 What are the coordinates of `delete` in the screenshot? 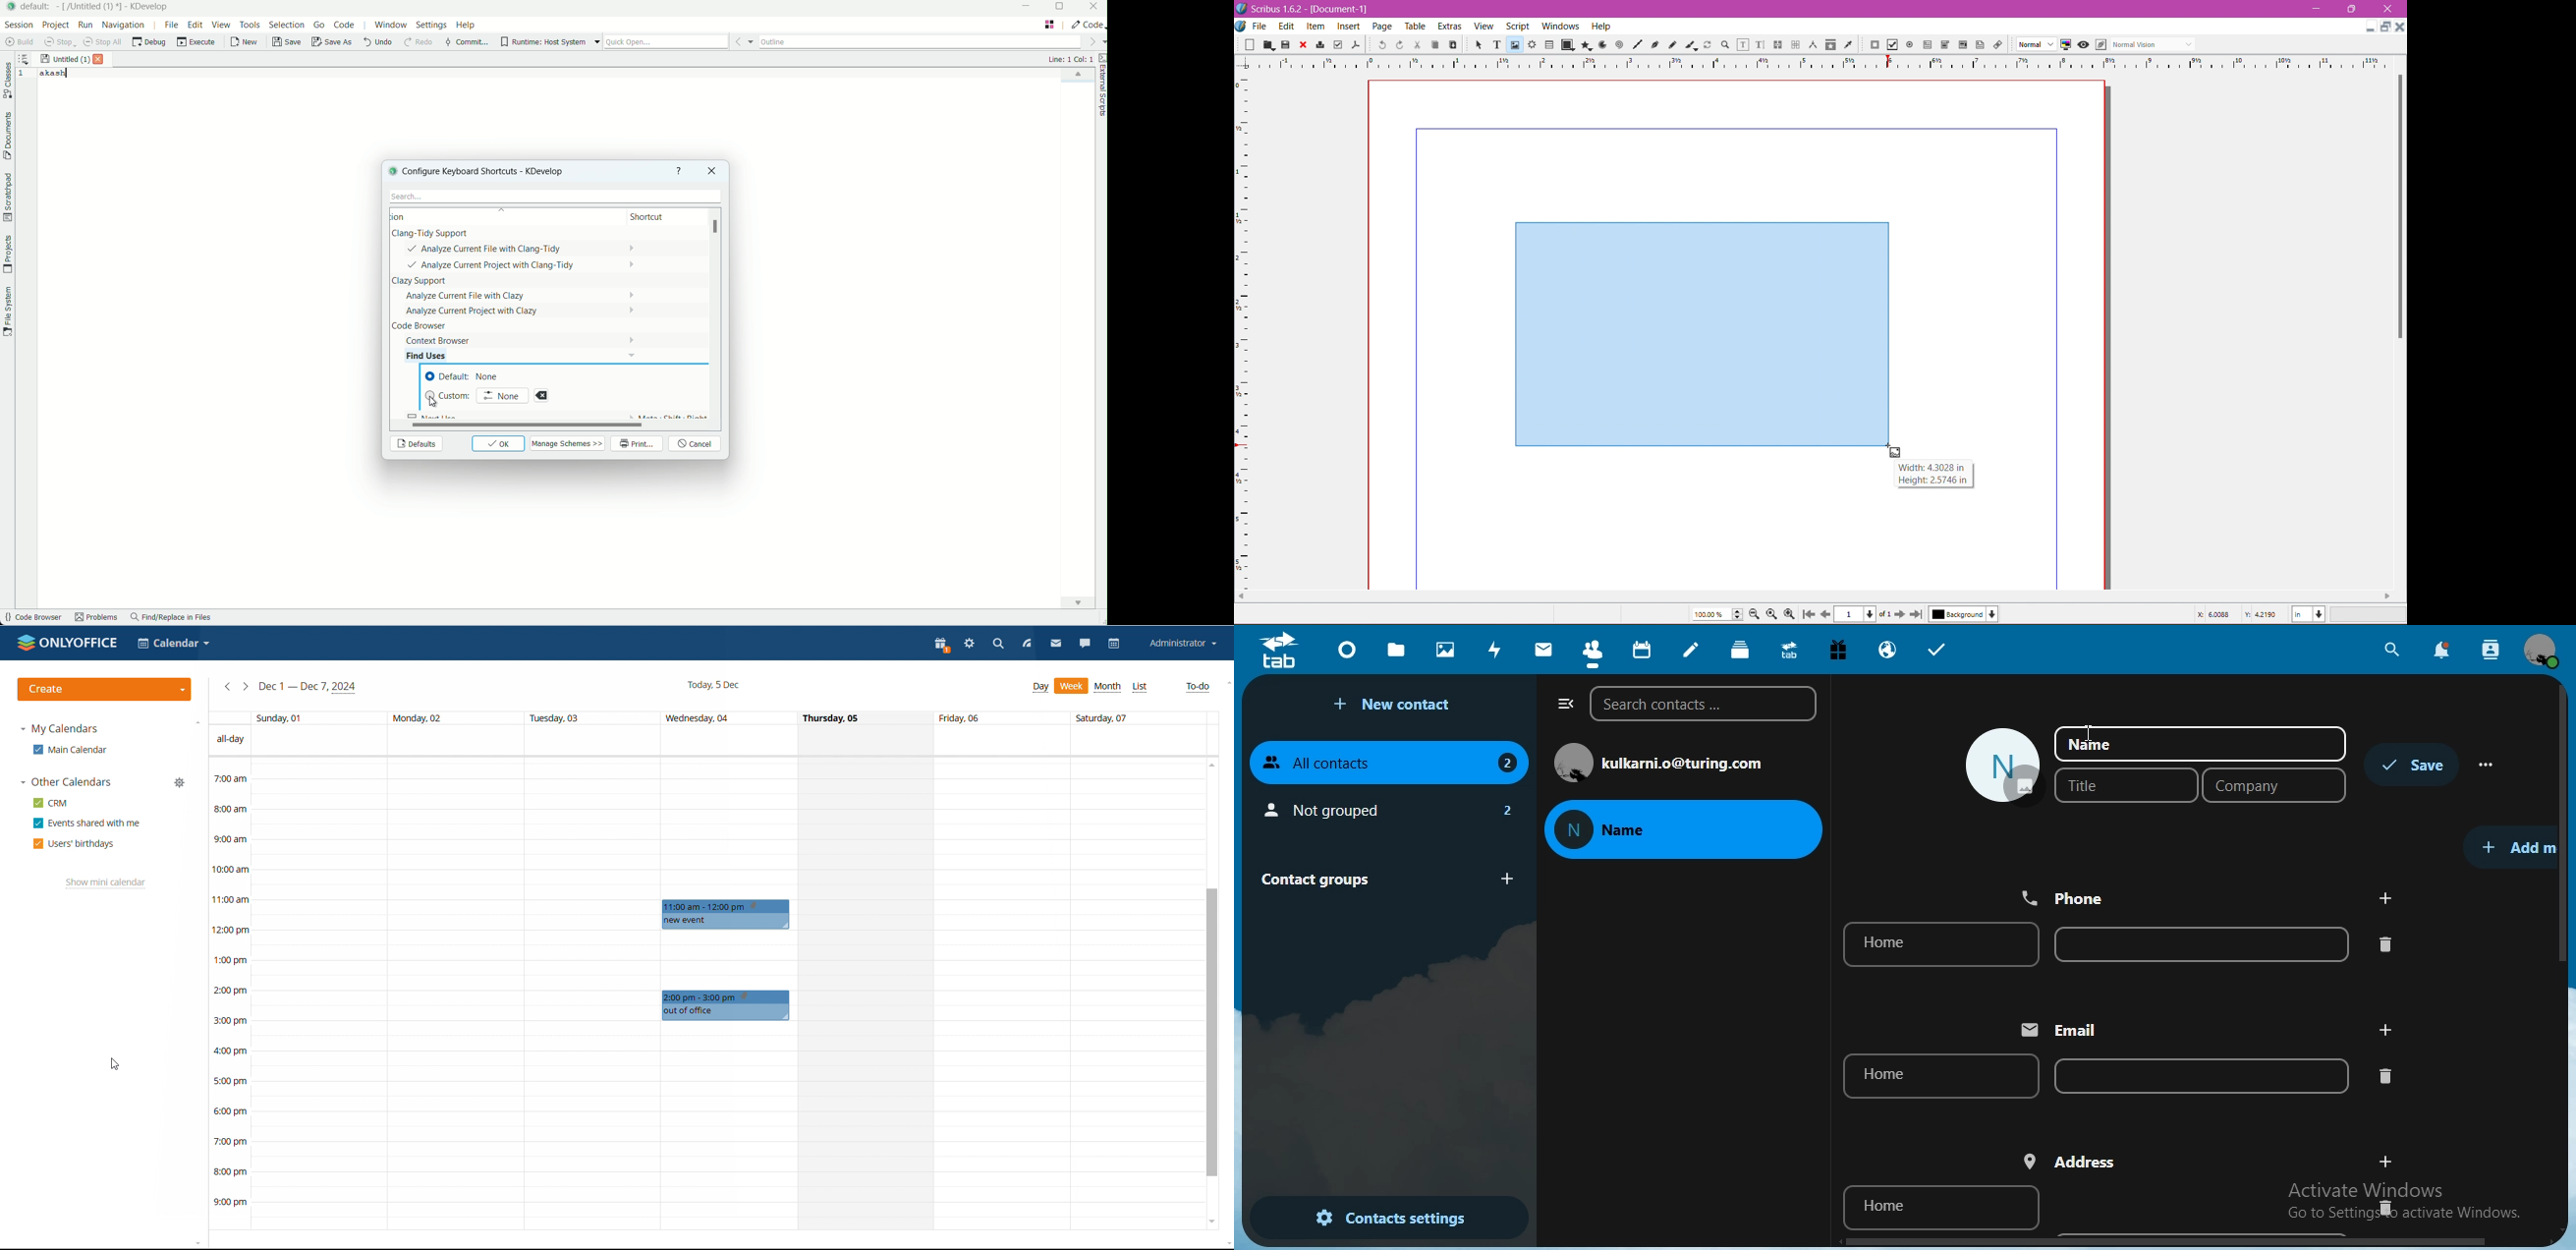 It's located at (2387, 943).